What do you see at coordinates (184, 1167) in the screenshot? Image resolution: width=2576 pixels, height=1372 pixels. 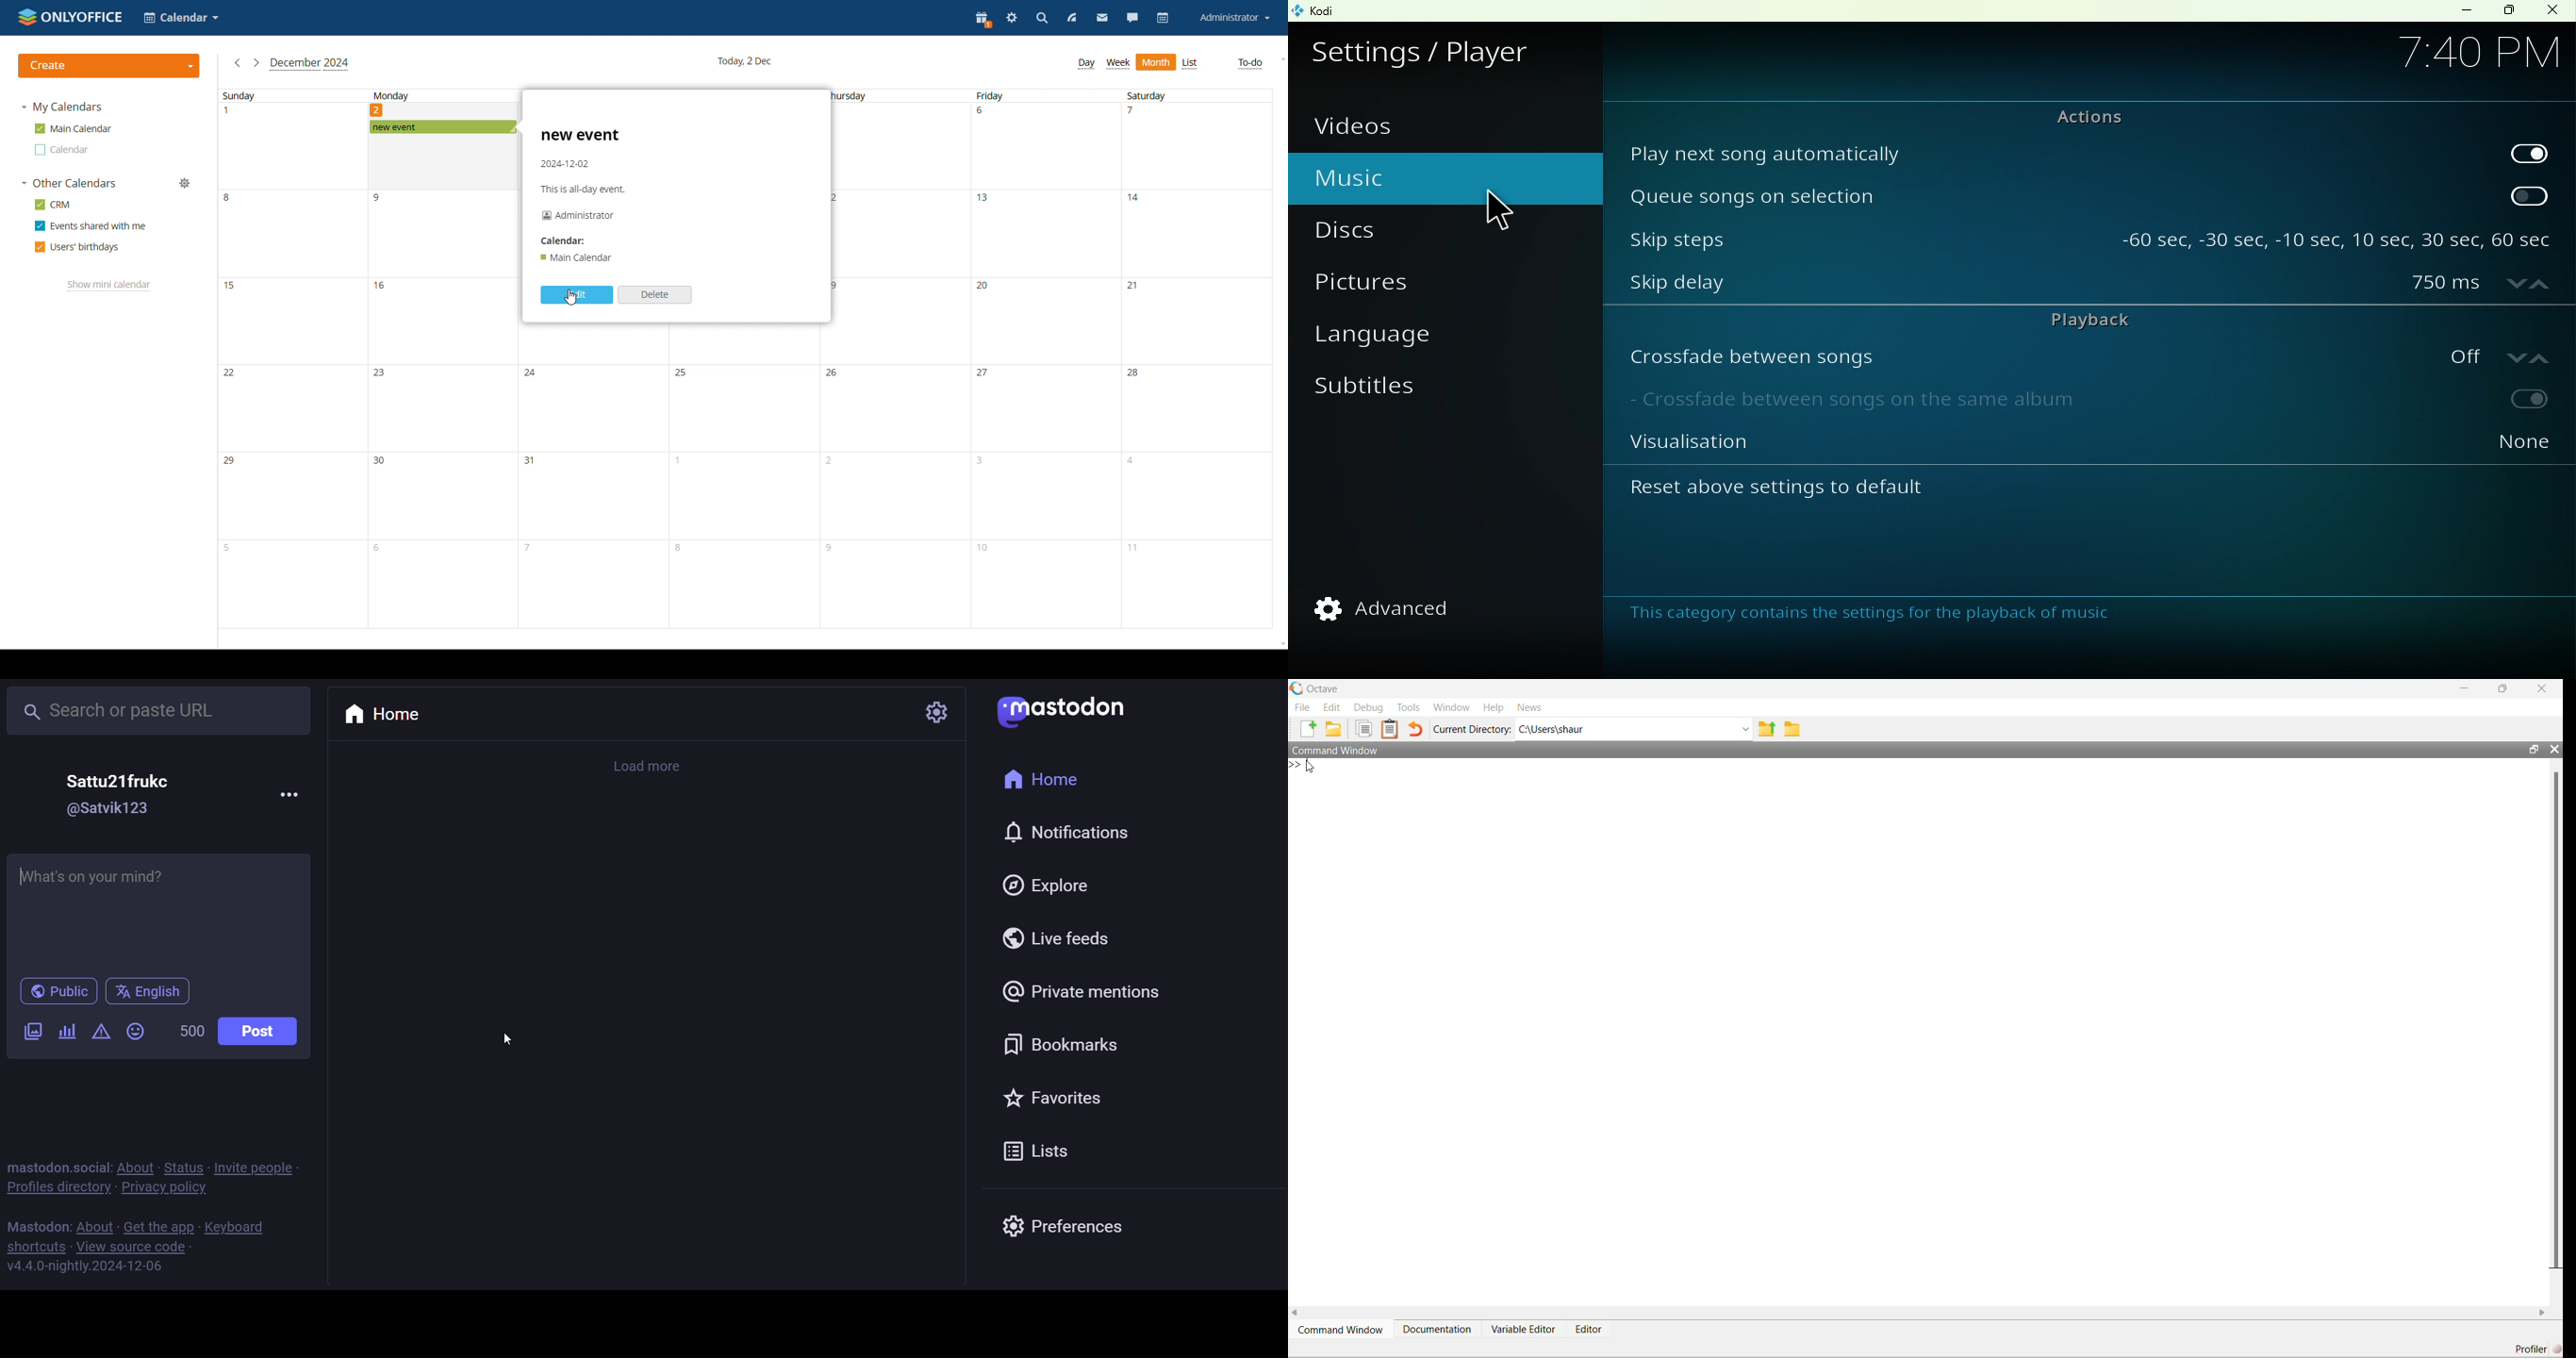 I see `status` at bounding box center [184, 1167].